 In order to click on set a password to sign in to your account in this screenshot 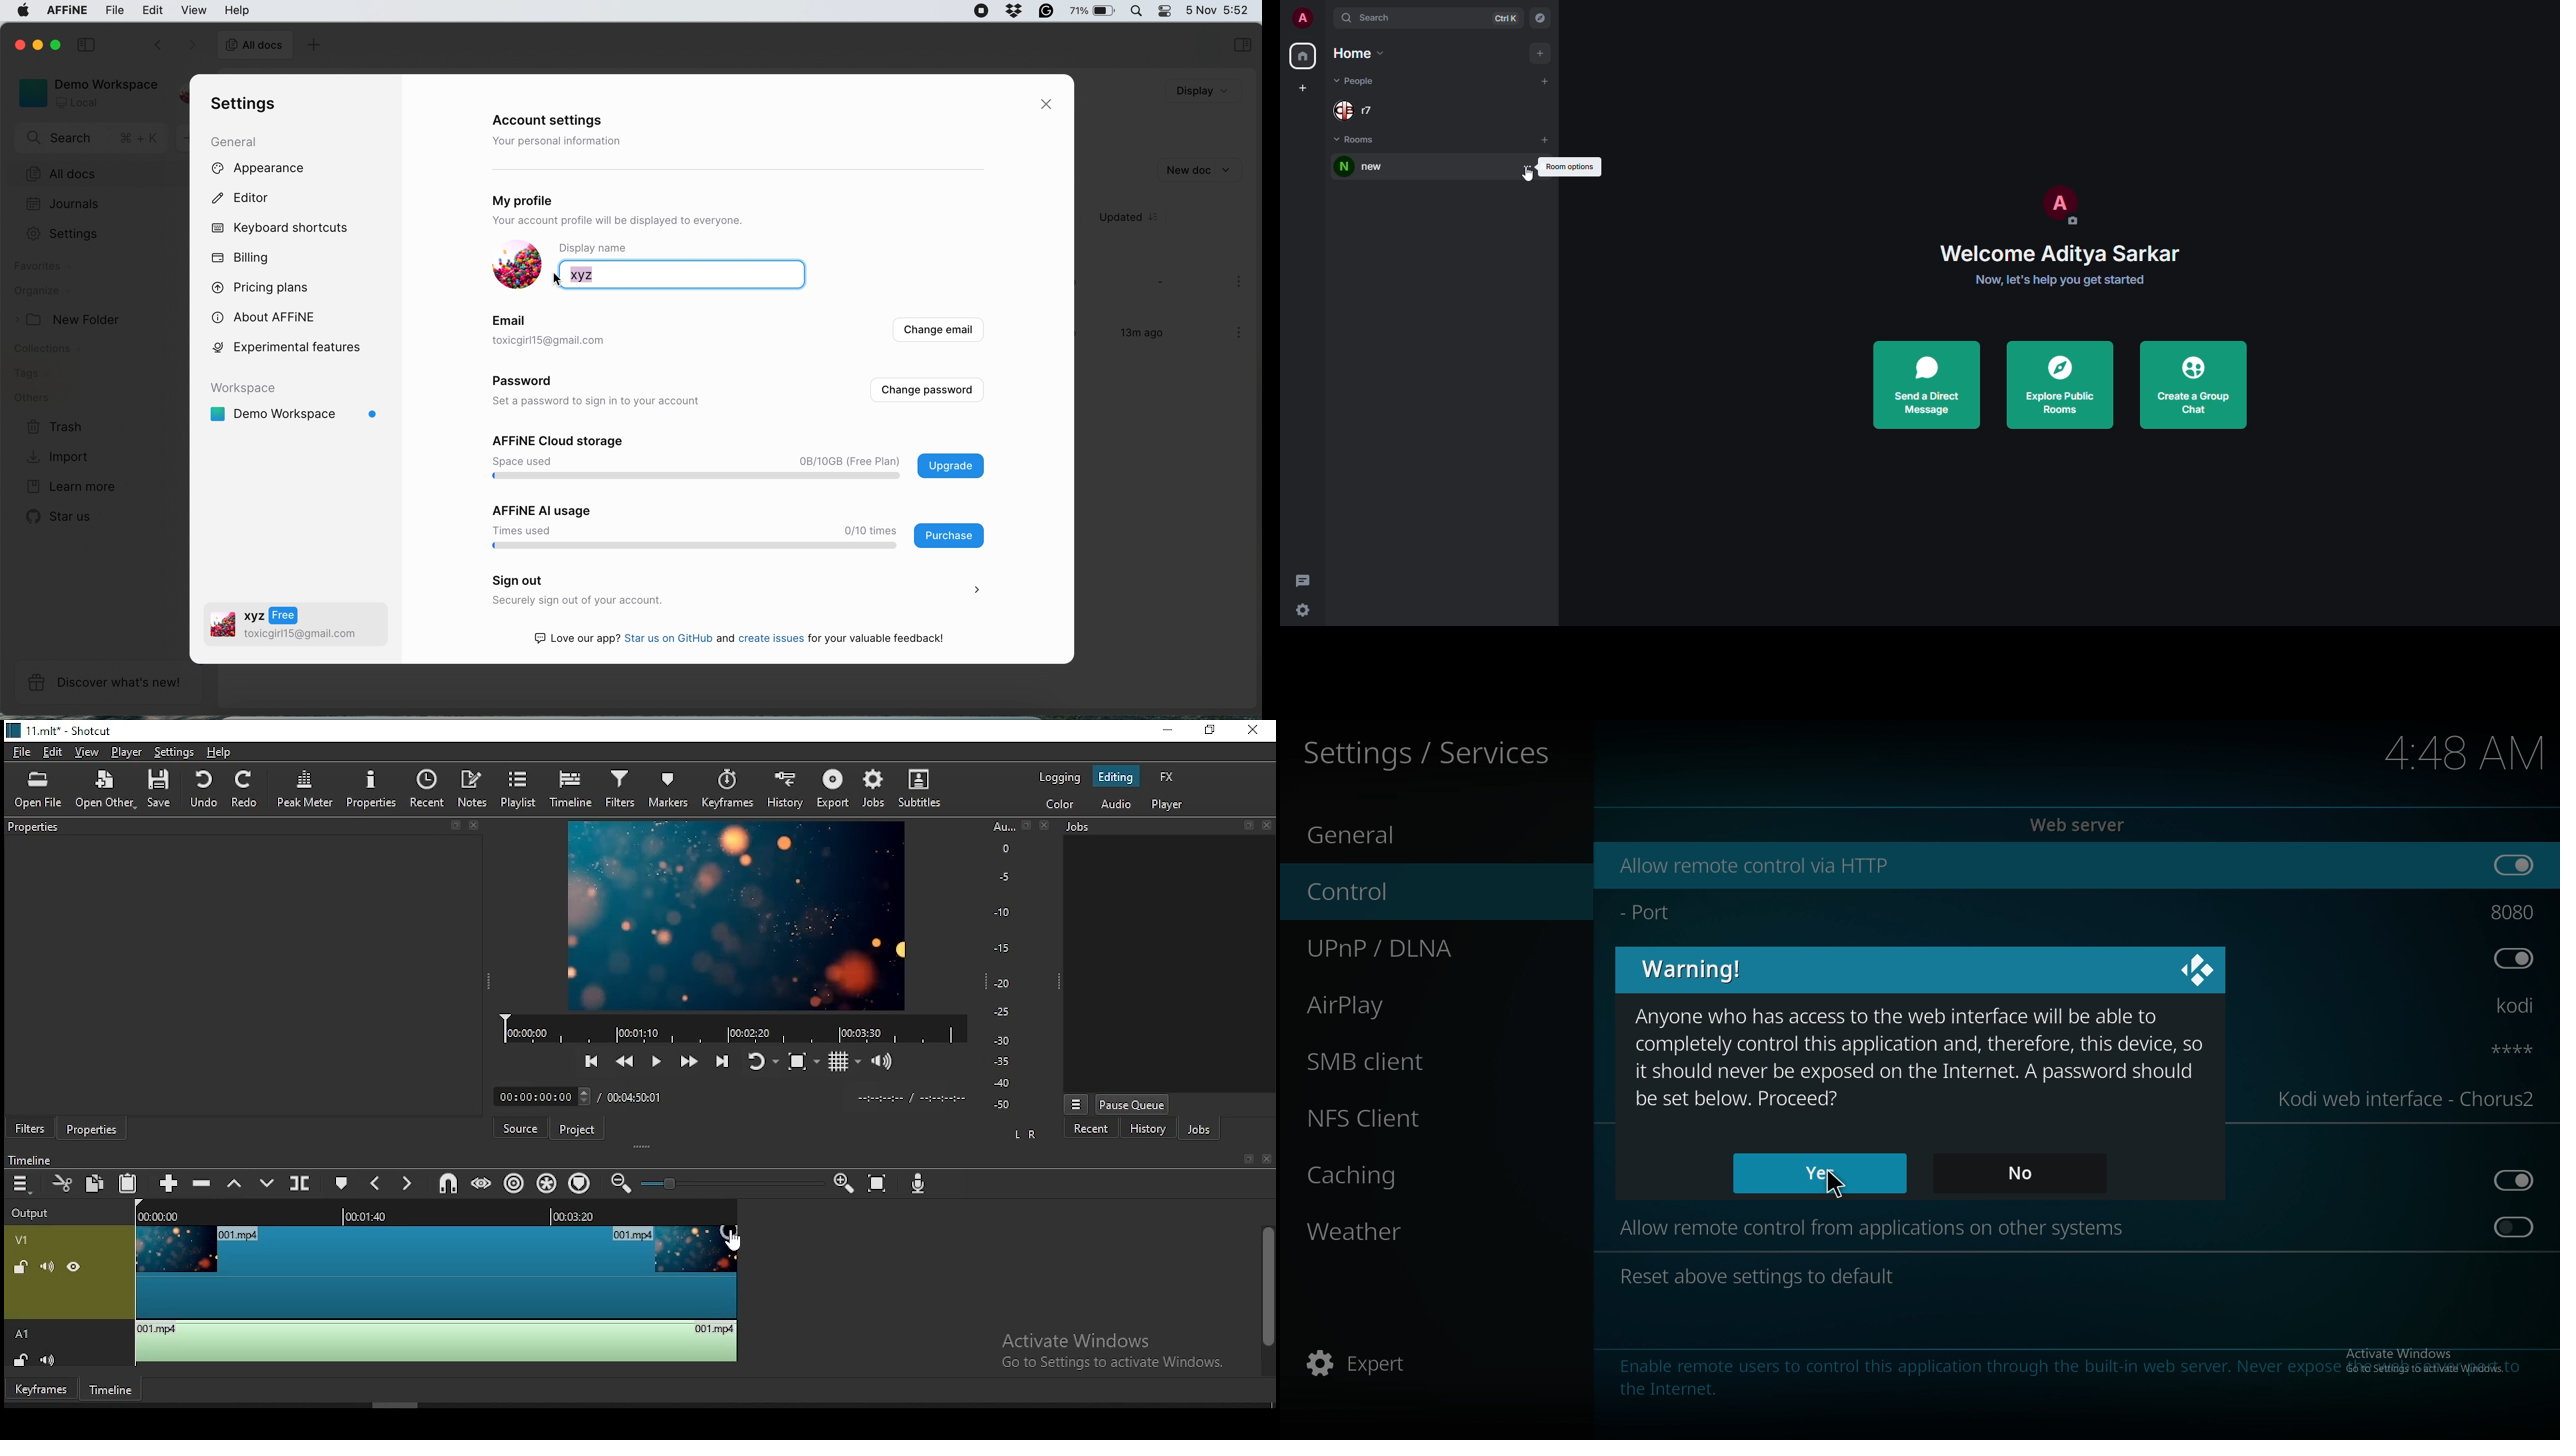, I will do `click(603, 402)`.